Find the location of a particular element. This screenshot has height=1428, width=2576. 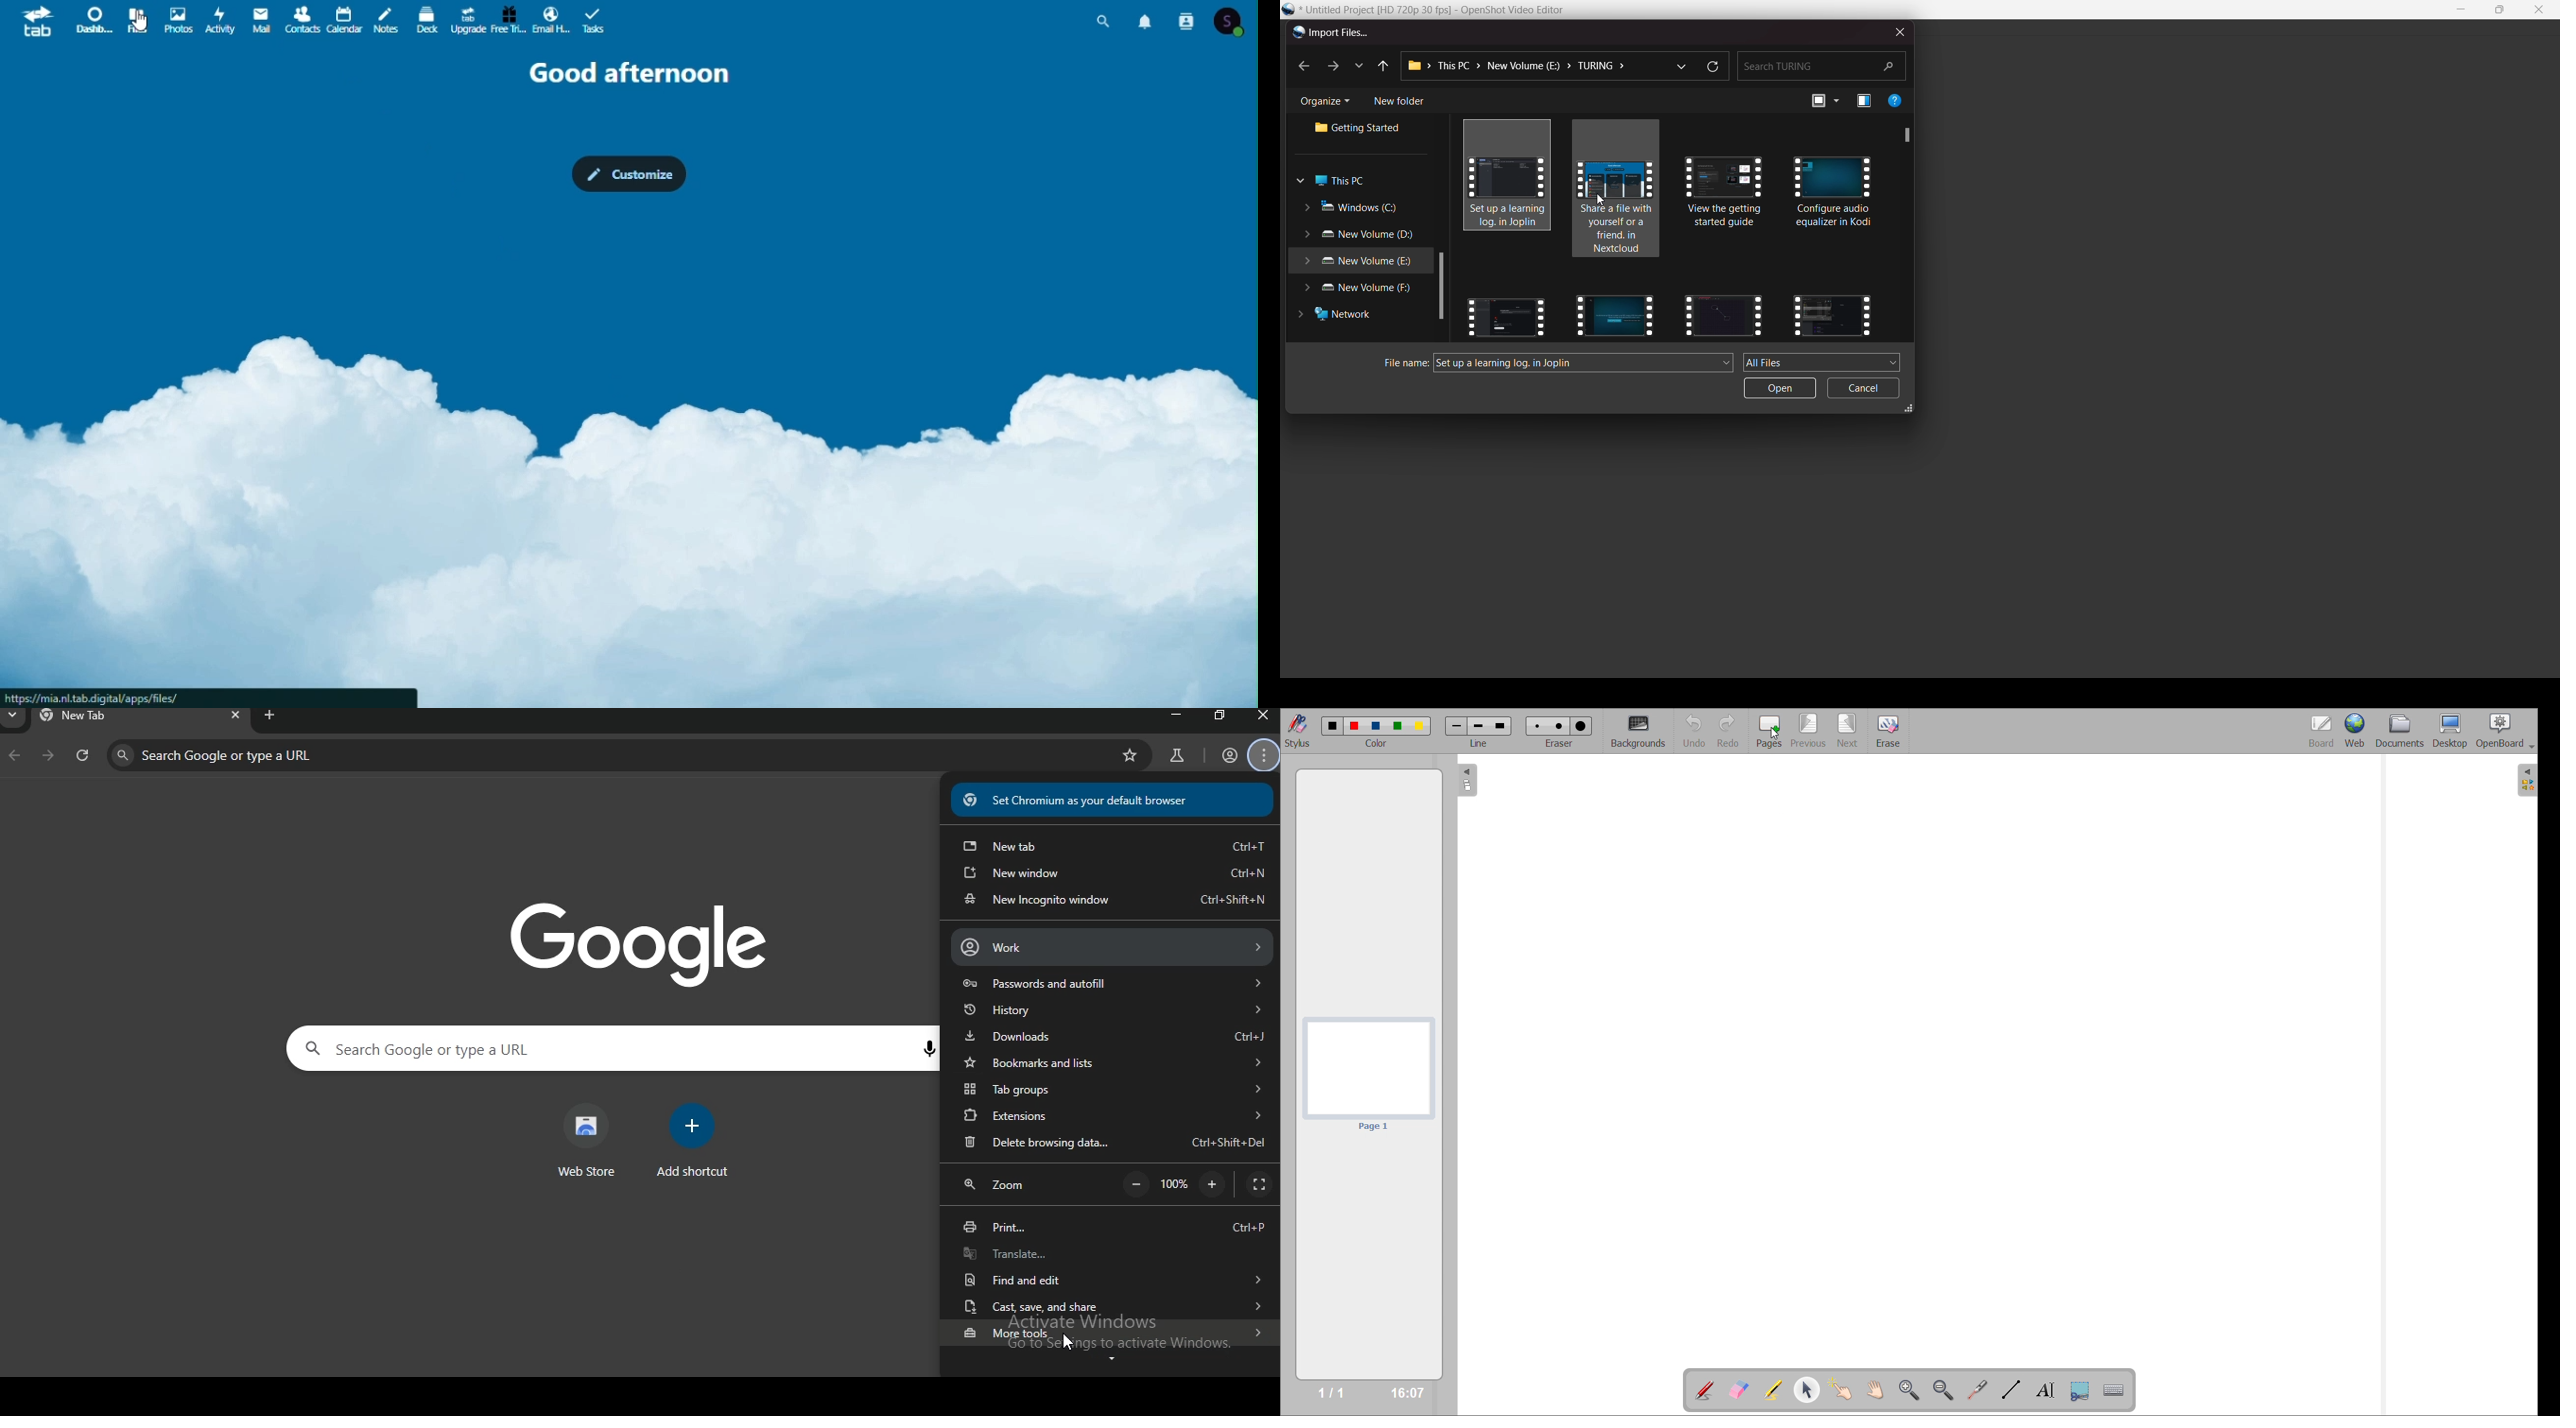

write text is located at coordinates (2046, 1390).